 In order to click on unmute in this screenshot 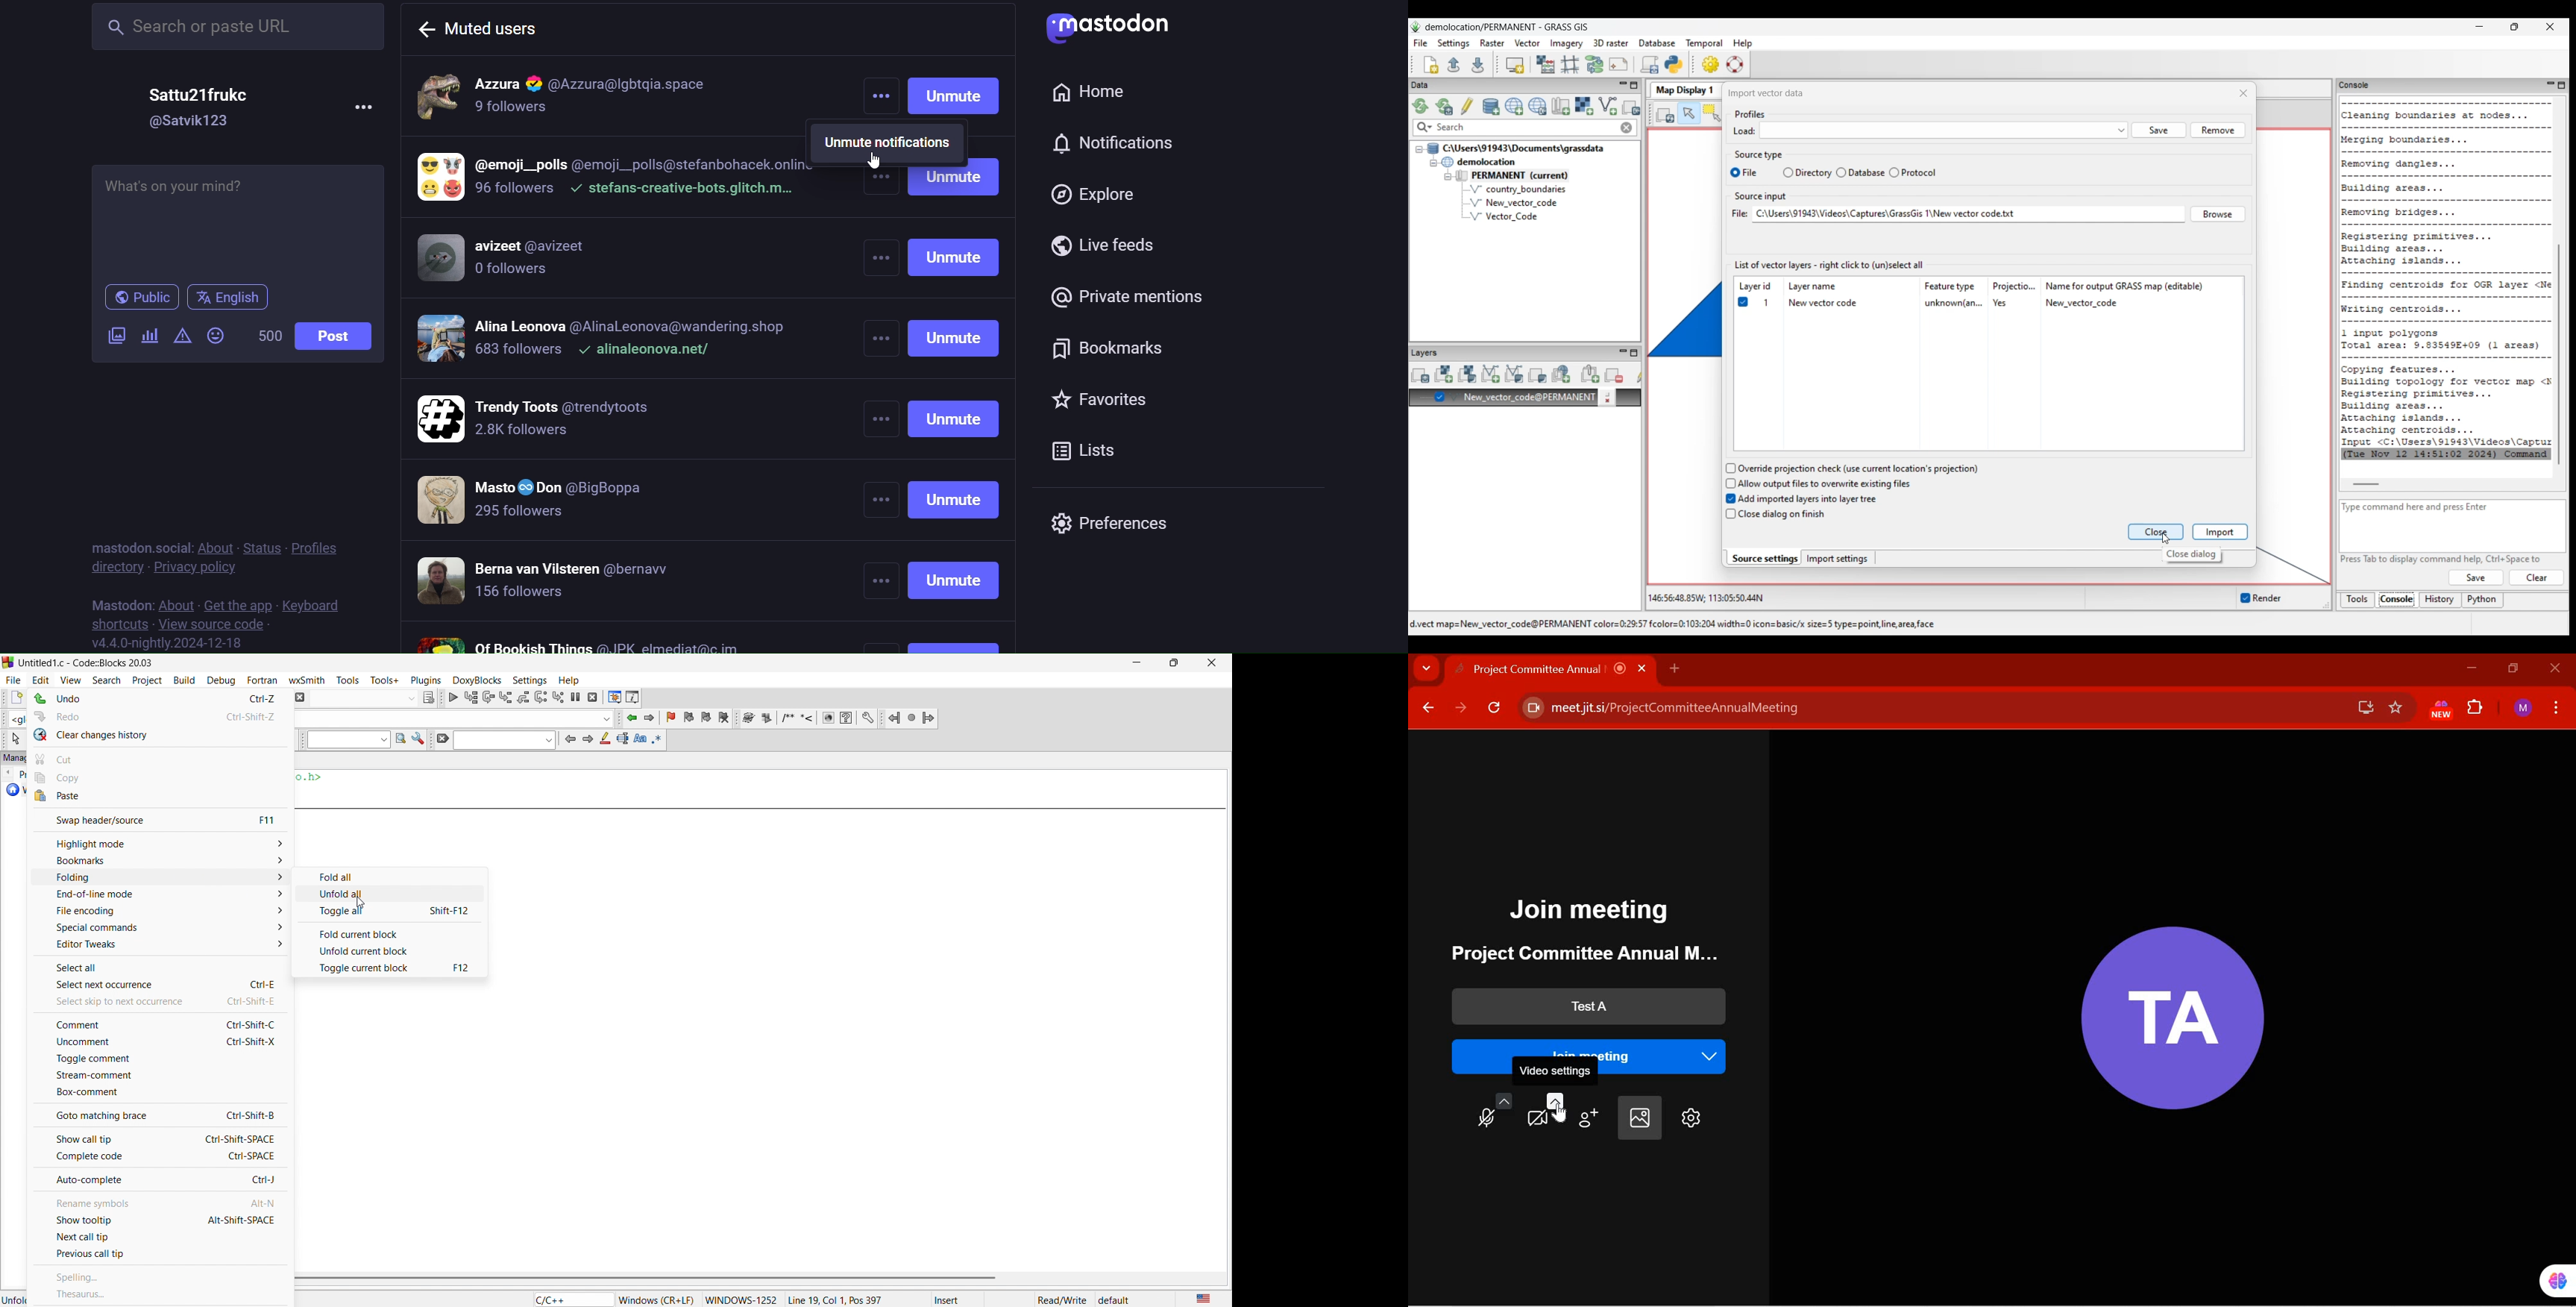, I will do `click(955, 408)`.